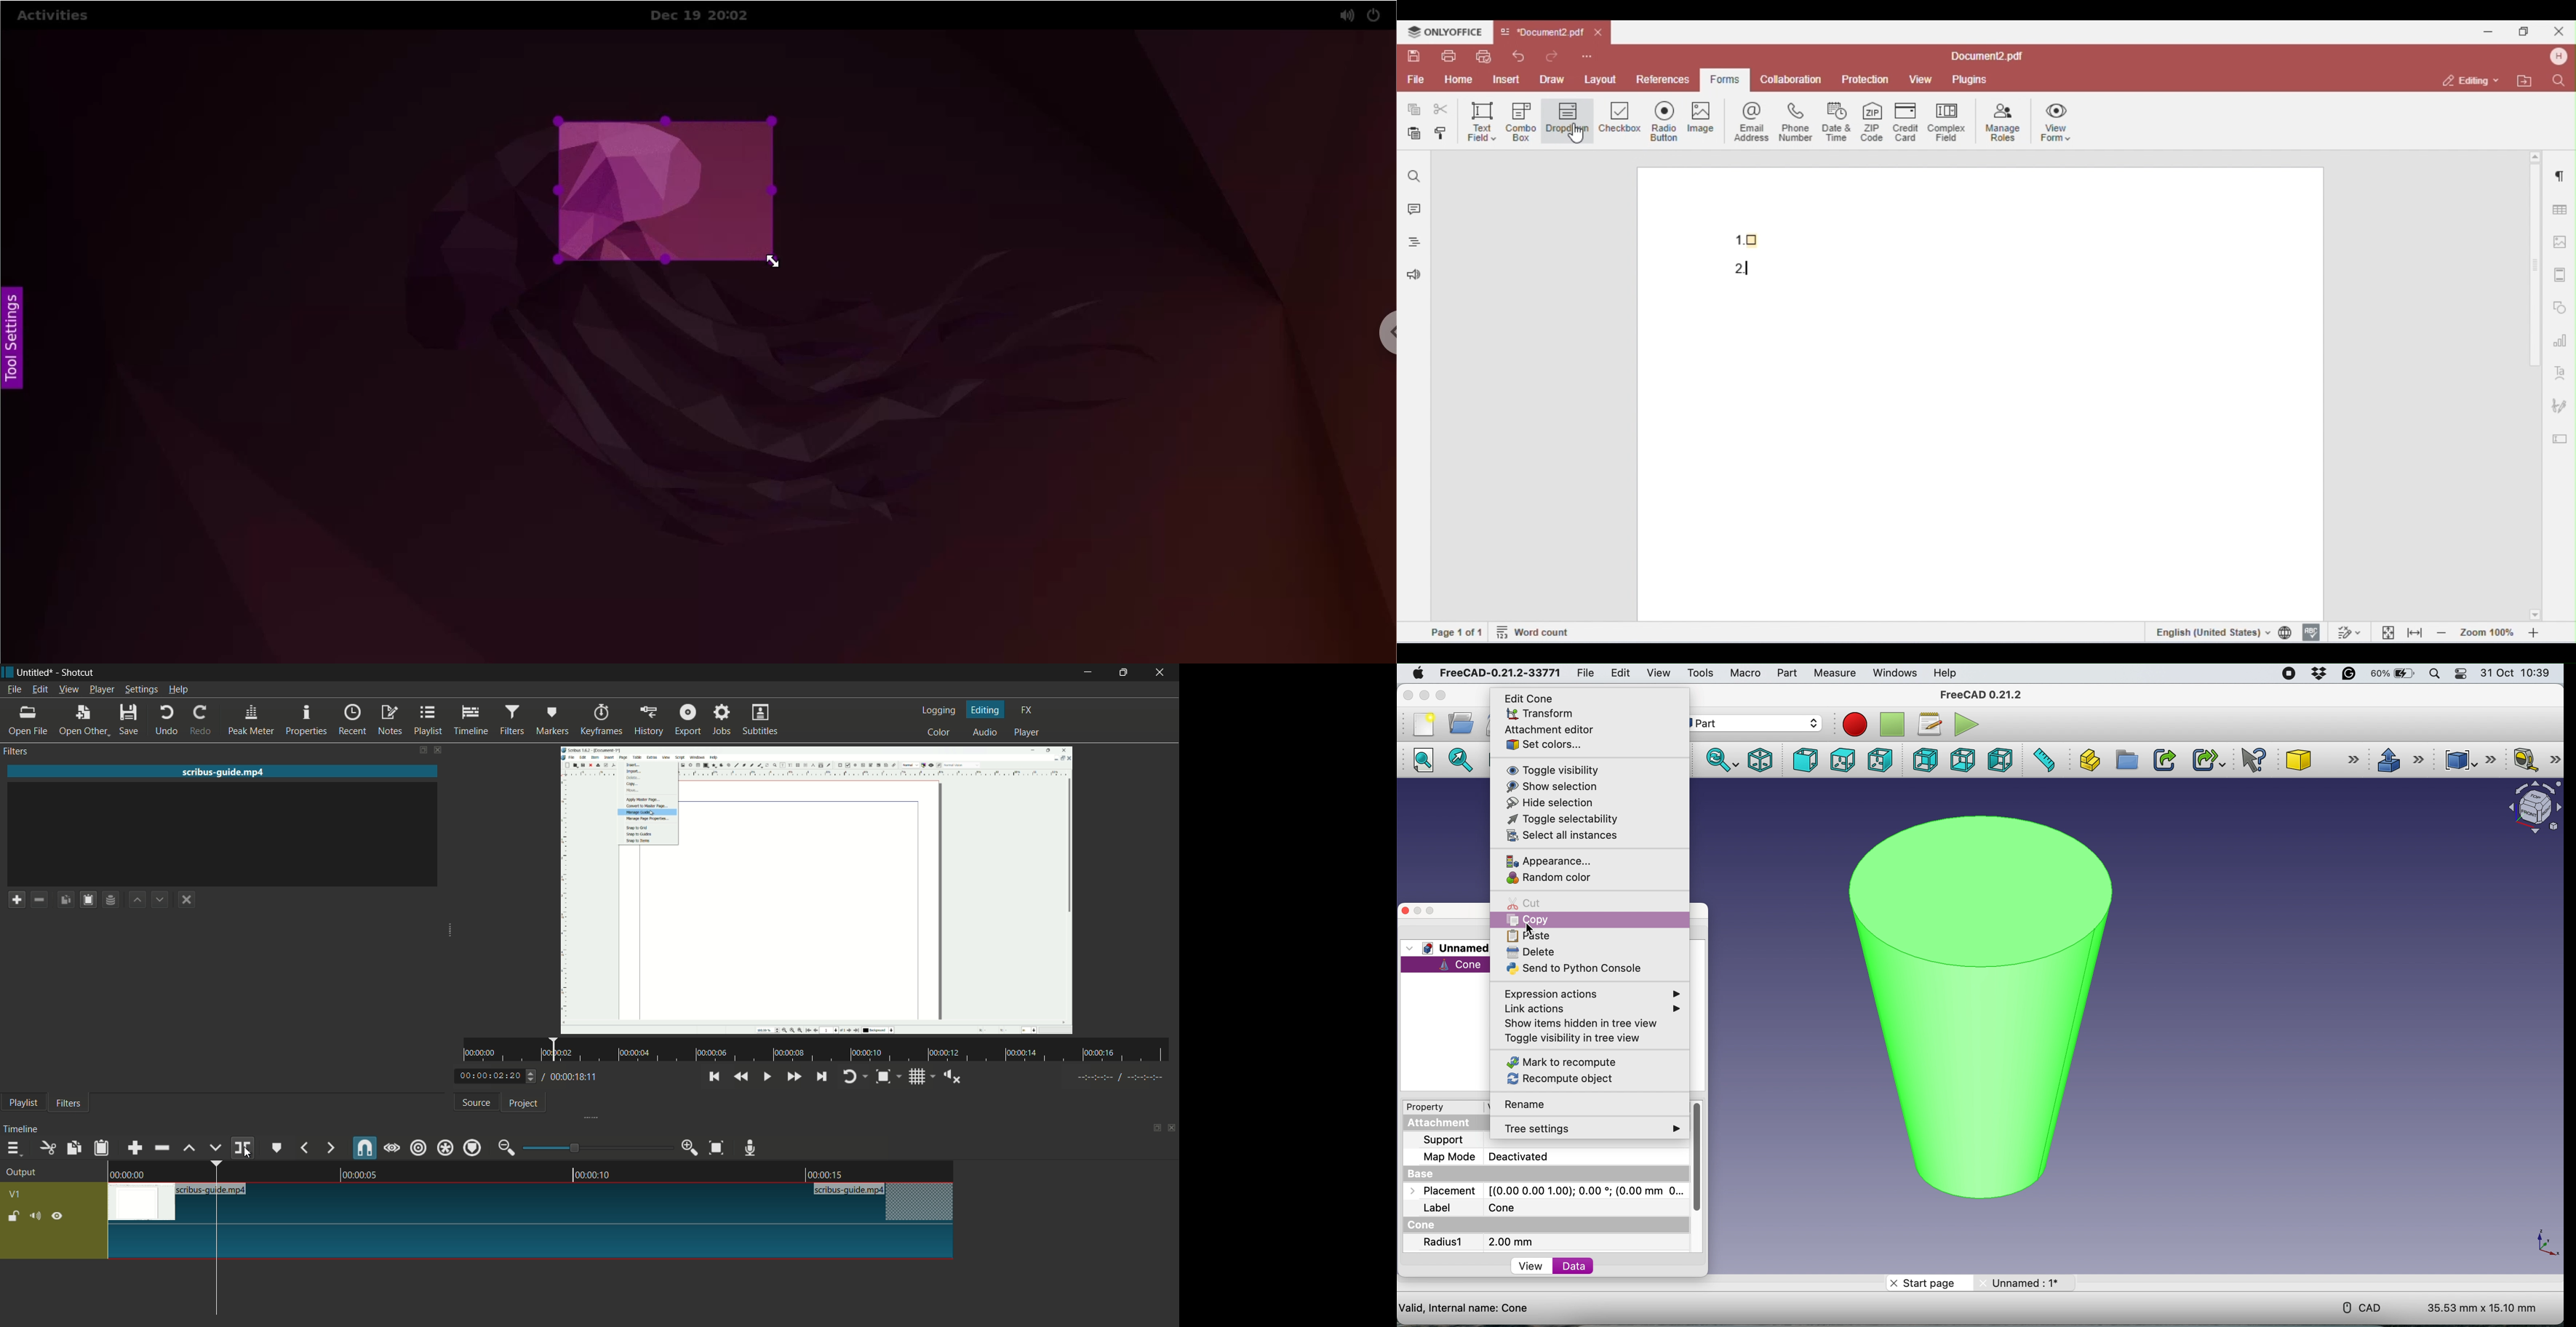  Describe the element at coordinates (1893, 672) in the screenshot. I see `windows` at that location.